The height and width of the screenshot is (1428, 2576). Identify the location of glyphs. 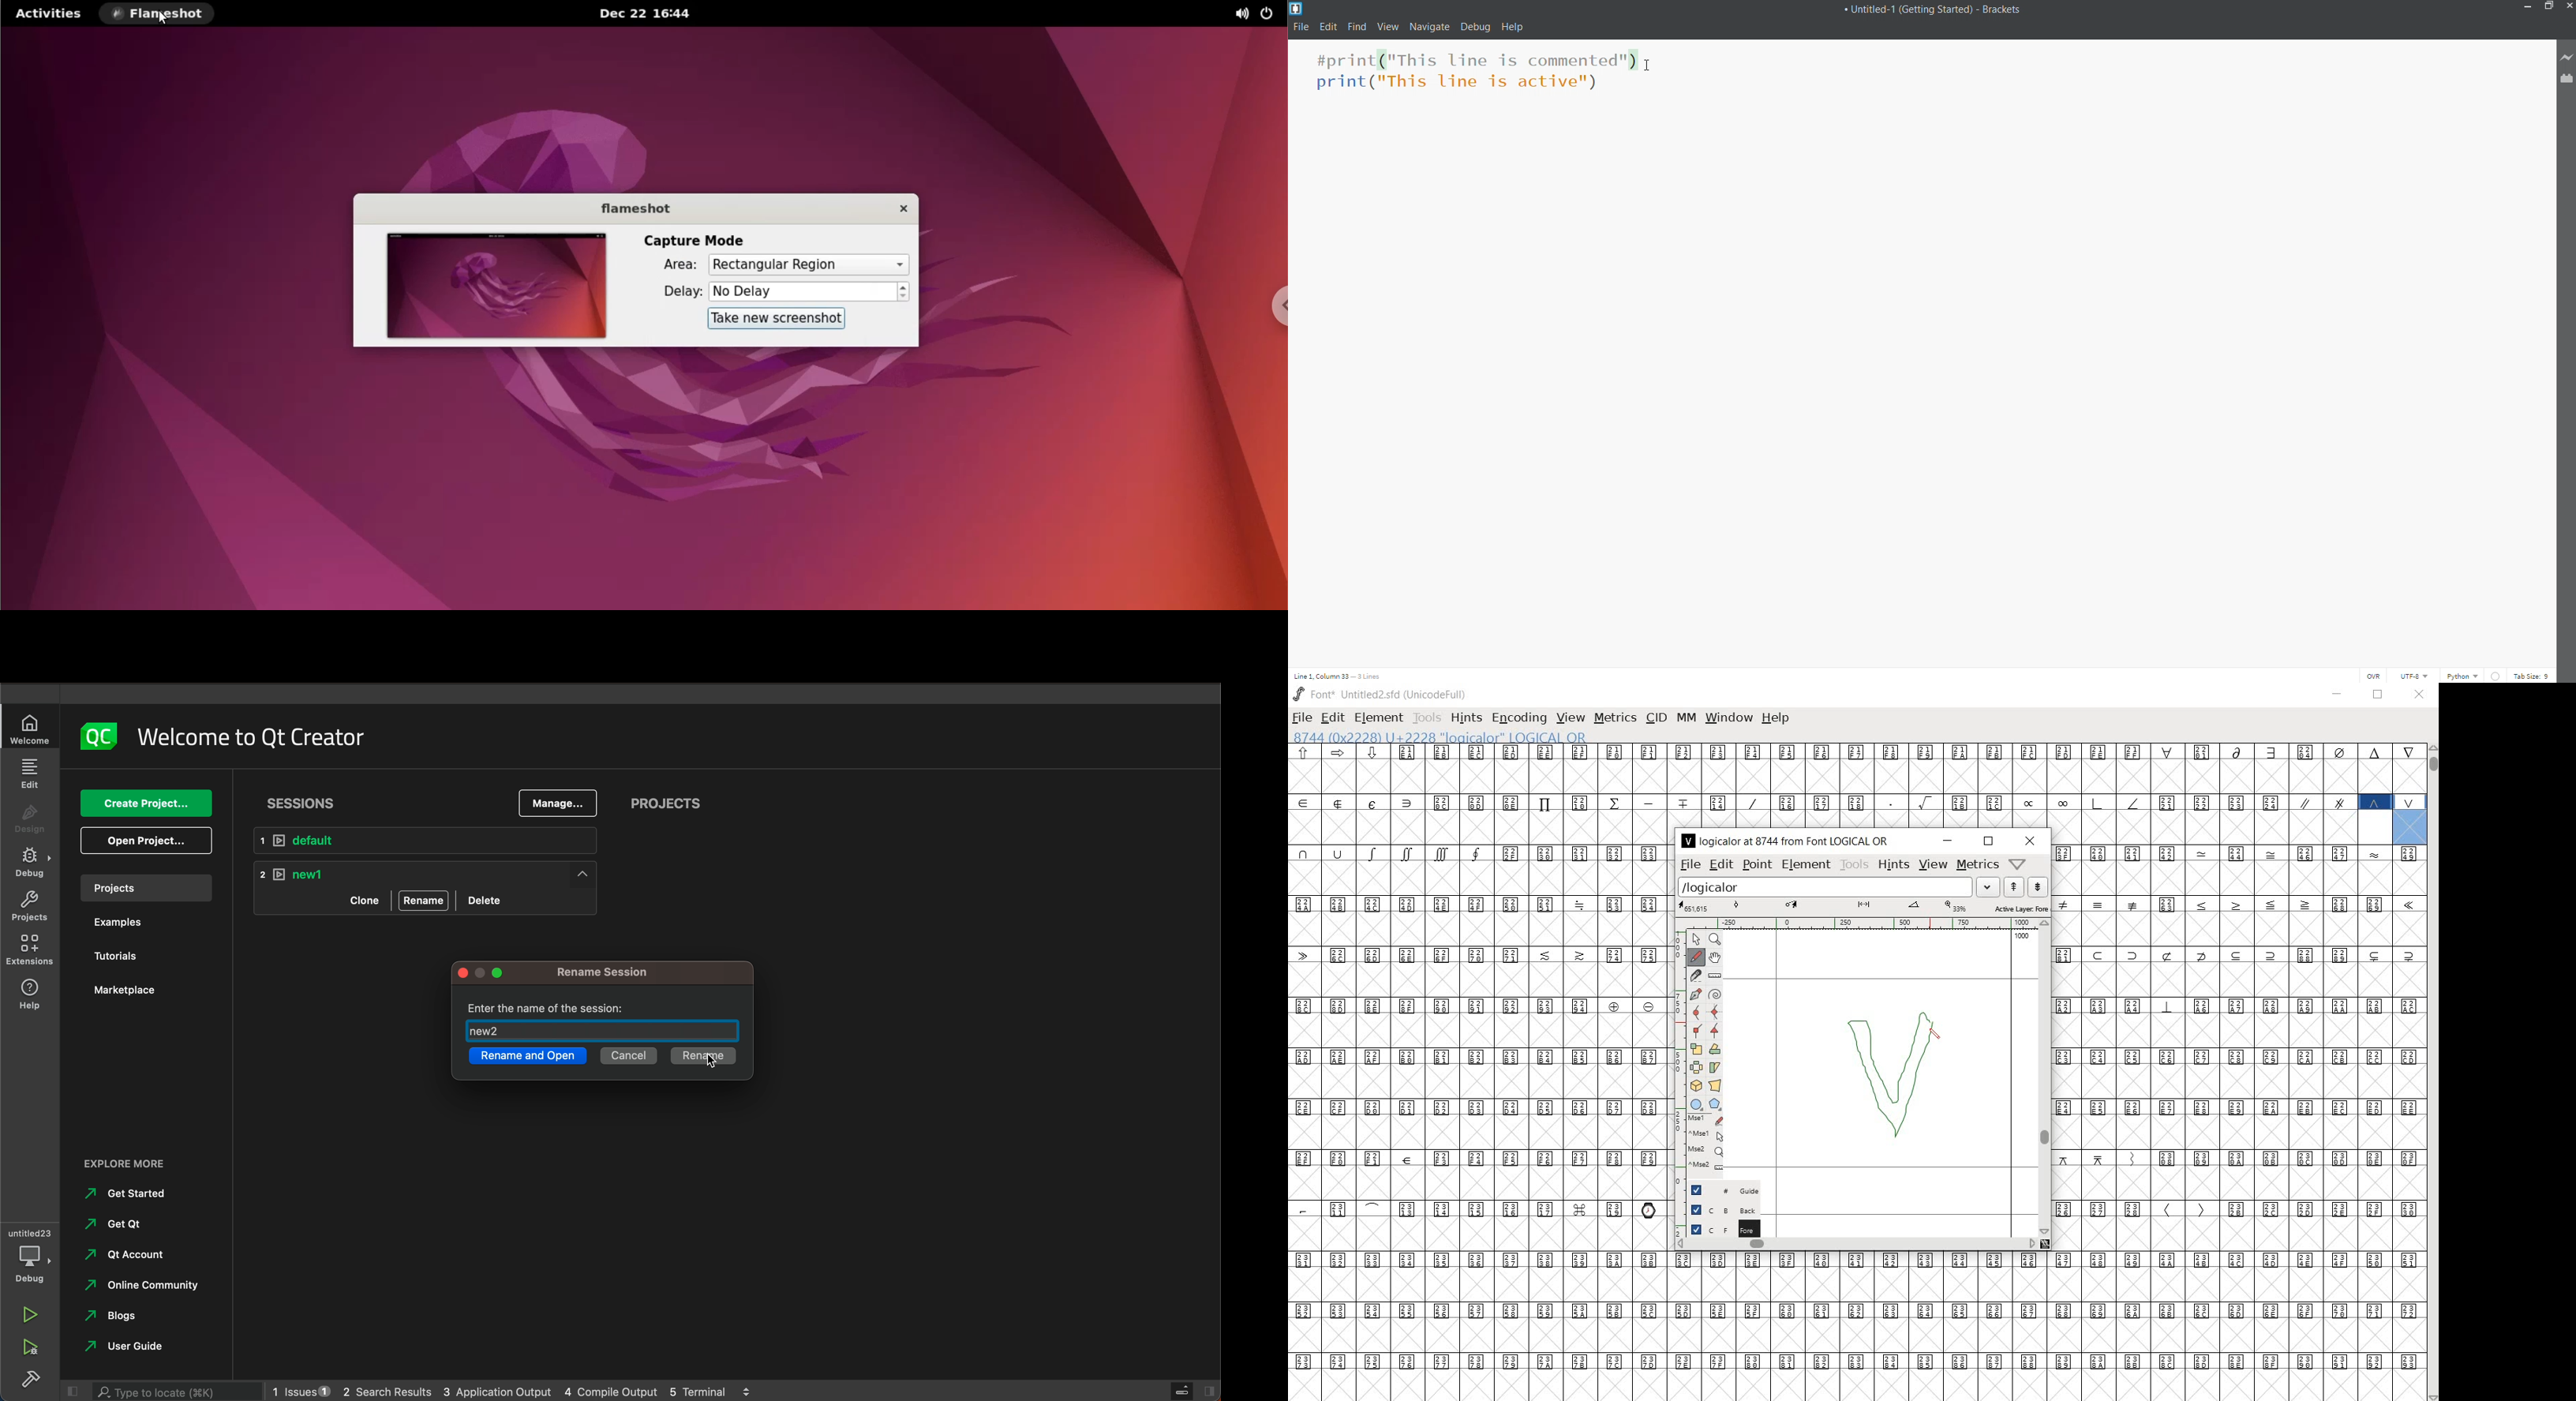
(1477, 1069).